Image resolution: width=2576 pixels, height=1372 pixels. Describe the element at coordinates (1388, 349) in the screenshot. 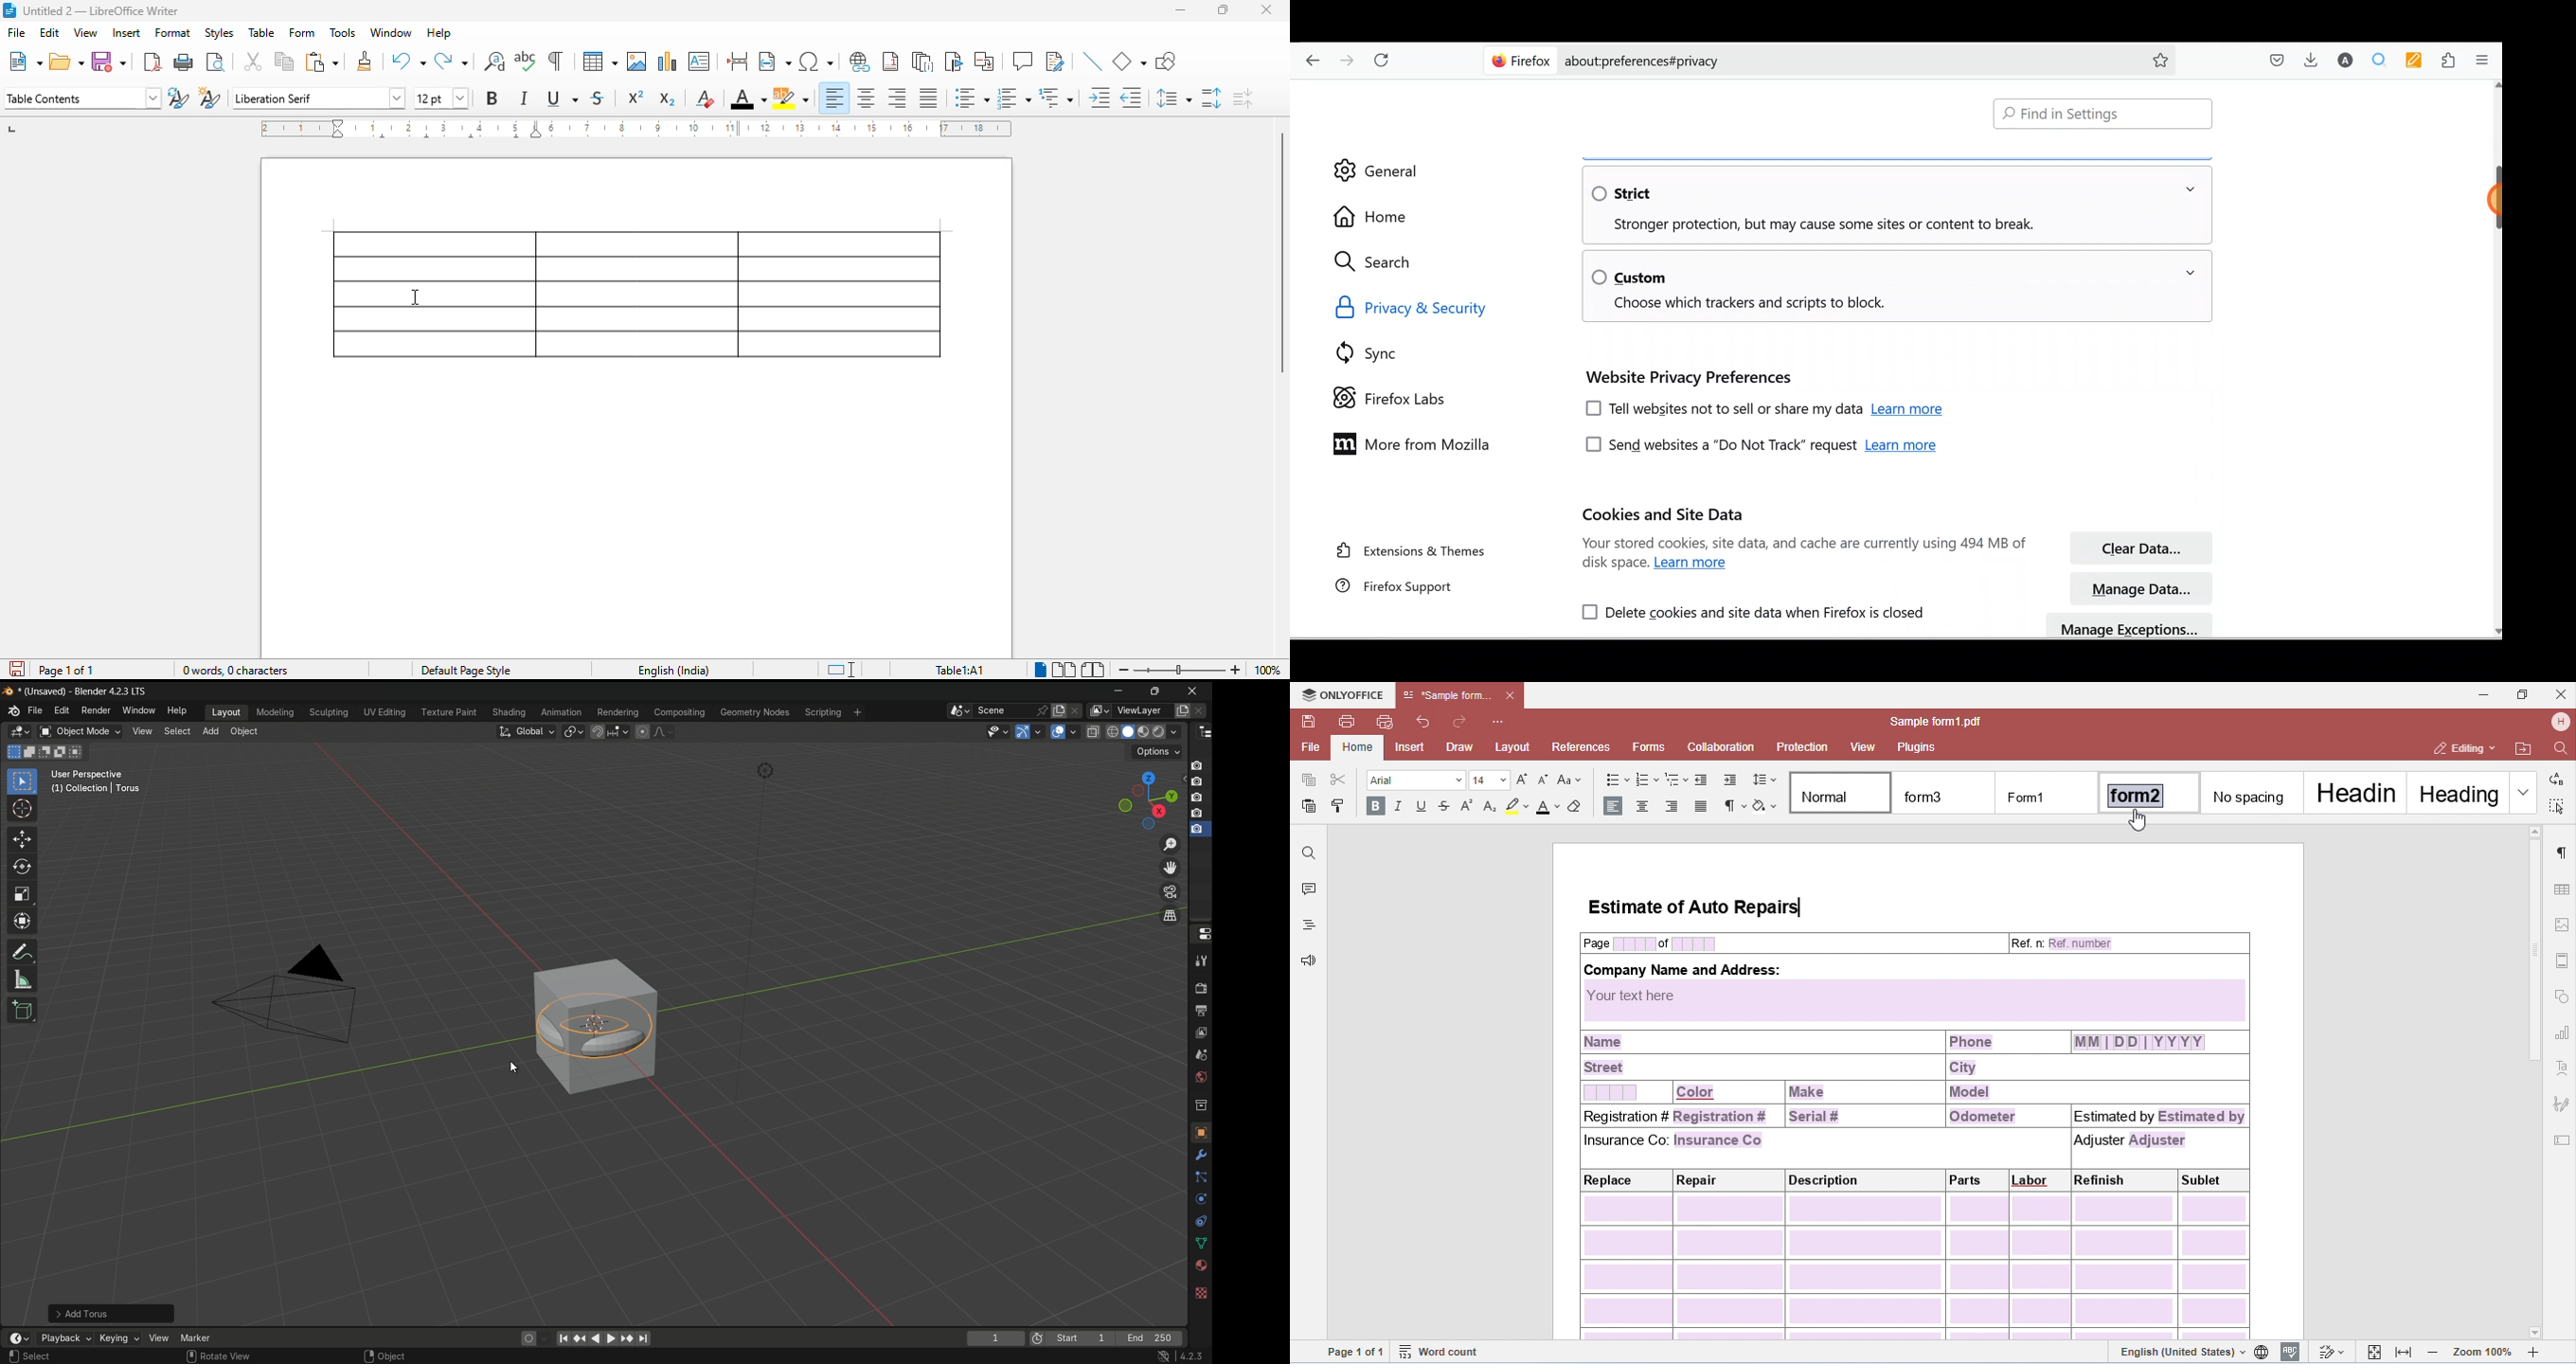

I see `Sync` at that location.